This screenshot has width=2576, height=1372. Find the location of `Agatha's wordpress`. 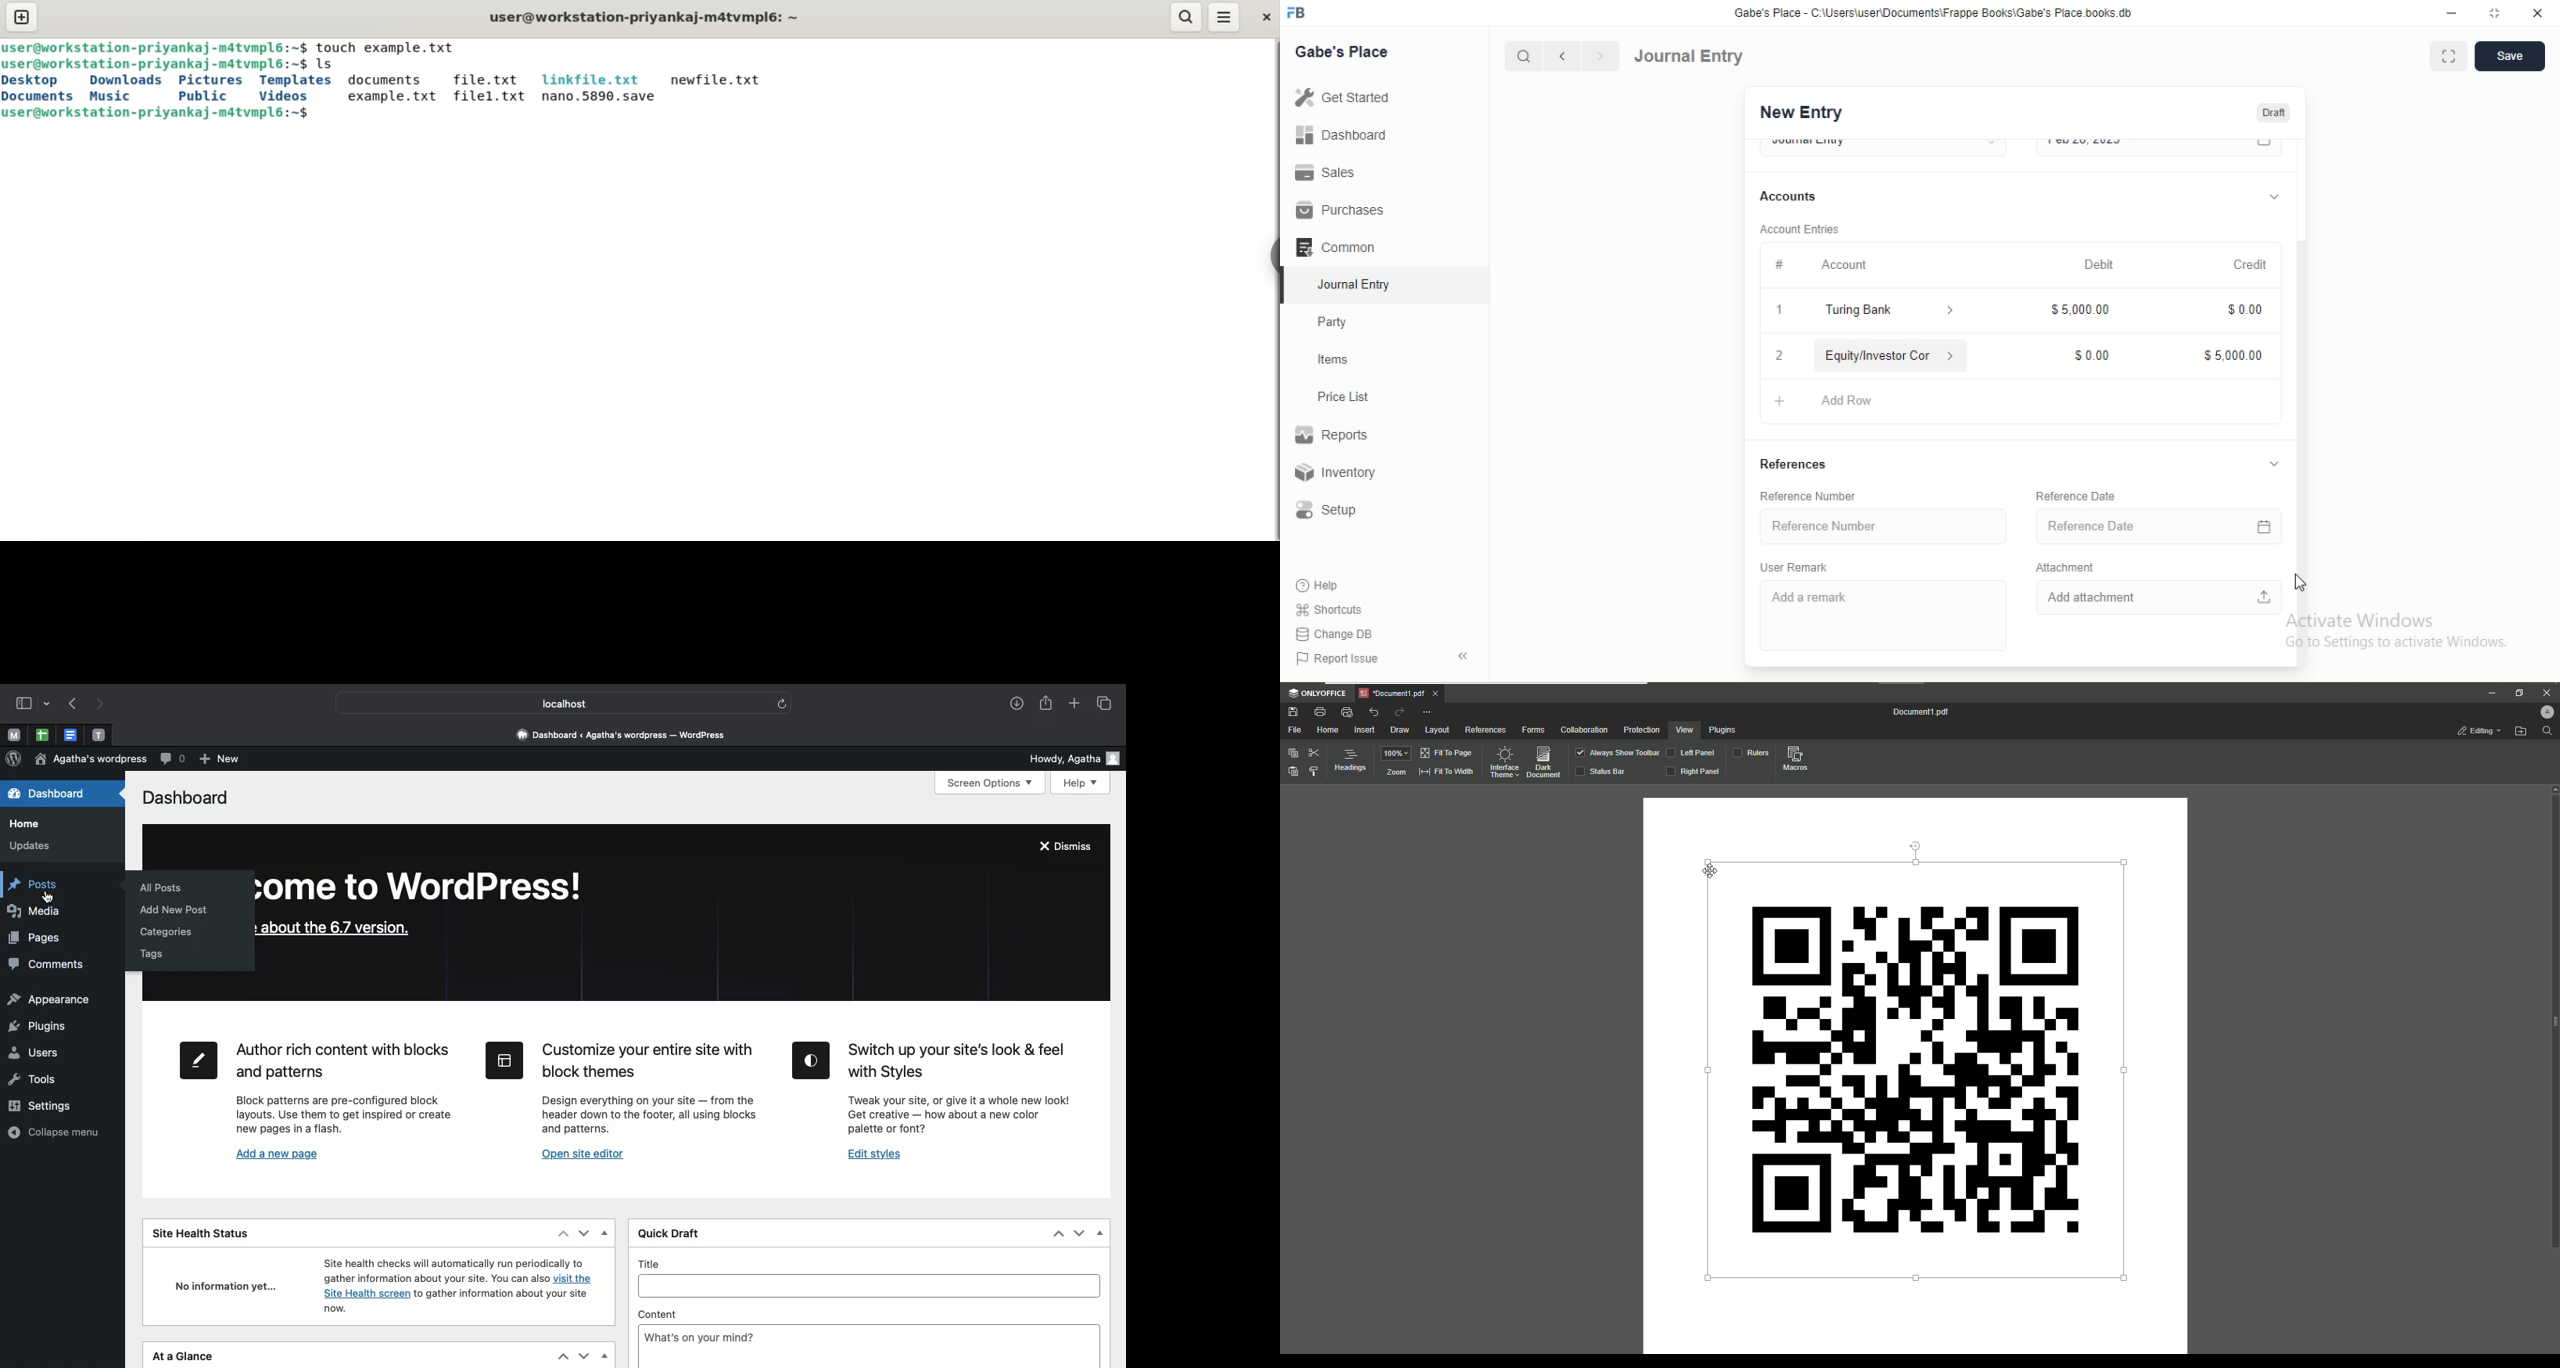

Agatha's wordpress is located at coordinates (88, 760).